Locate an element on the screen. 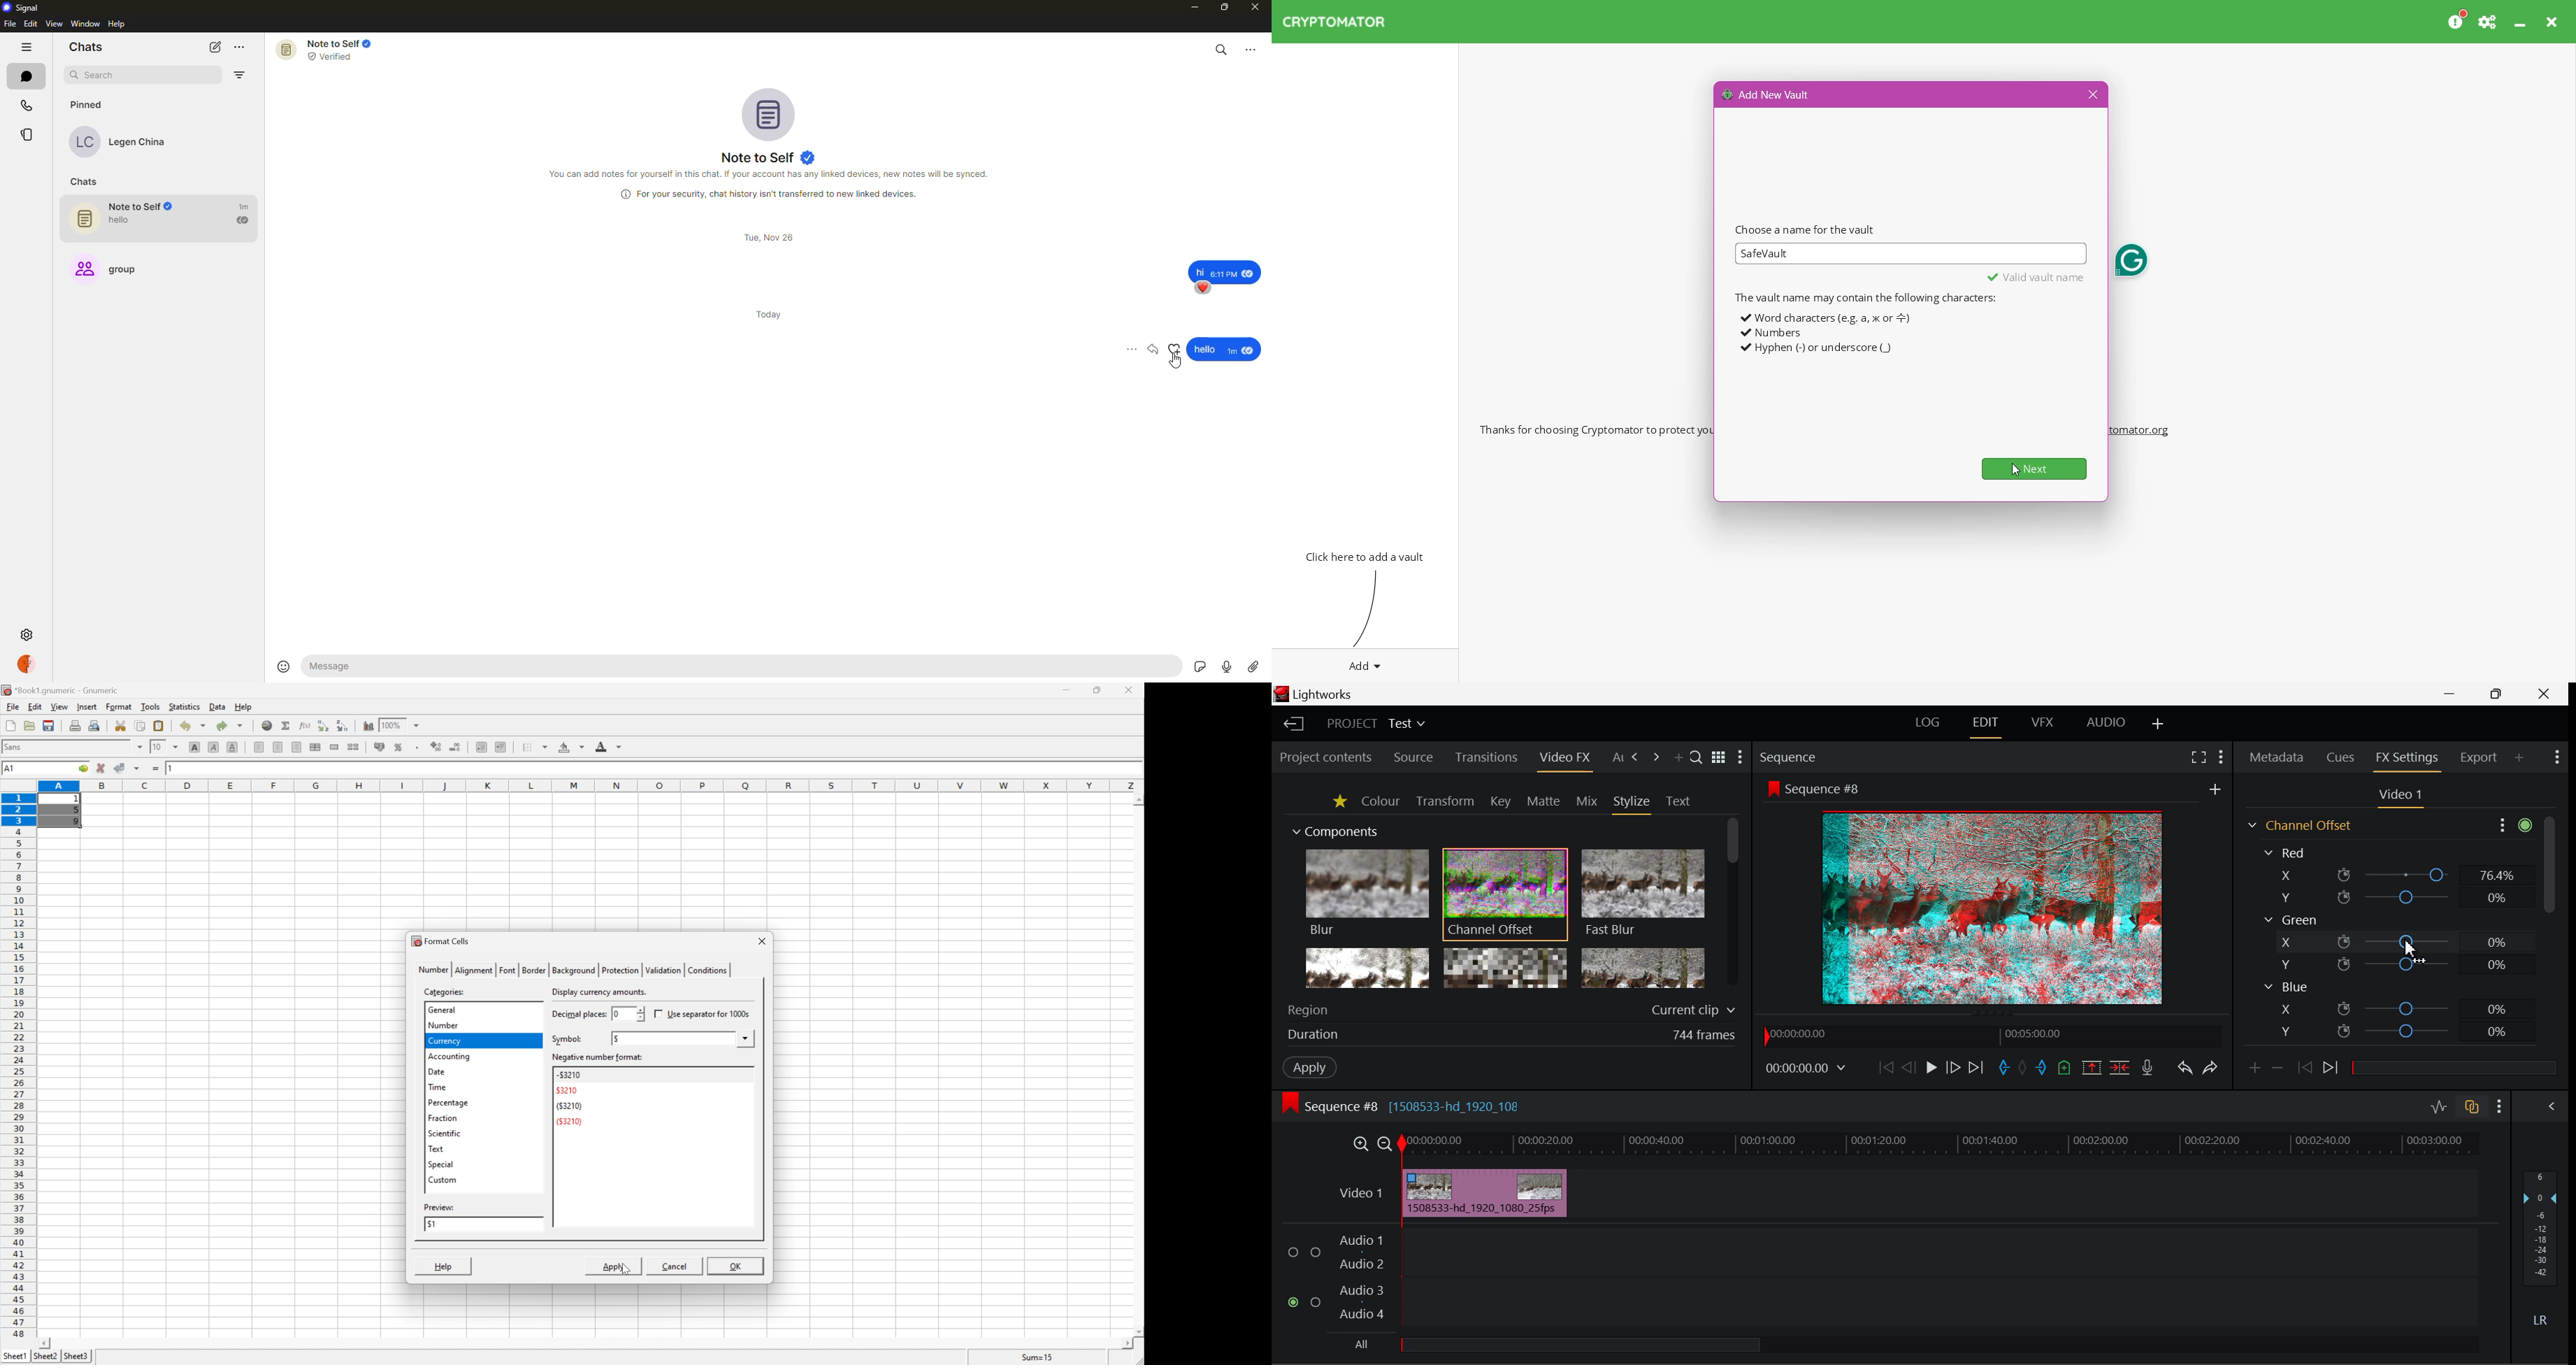 The height and width of the screenshot is (1372, 2576). redo is located at coordinates (230, 725).